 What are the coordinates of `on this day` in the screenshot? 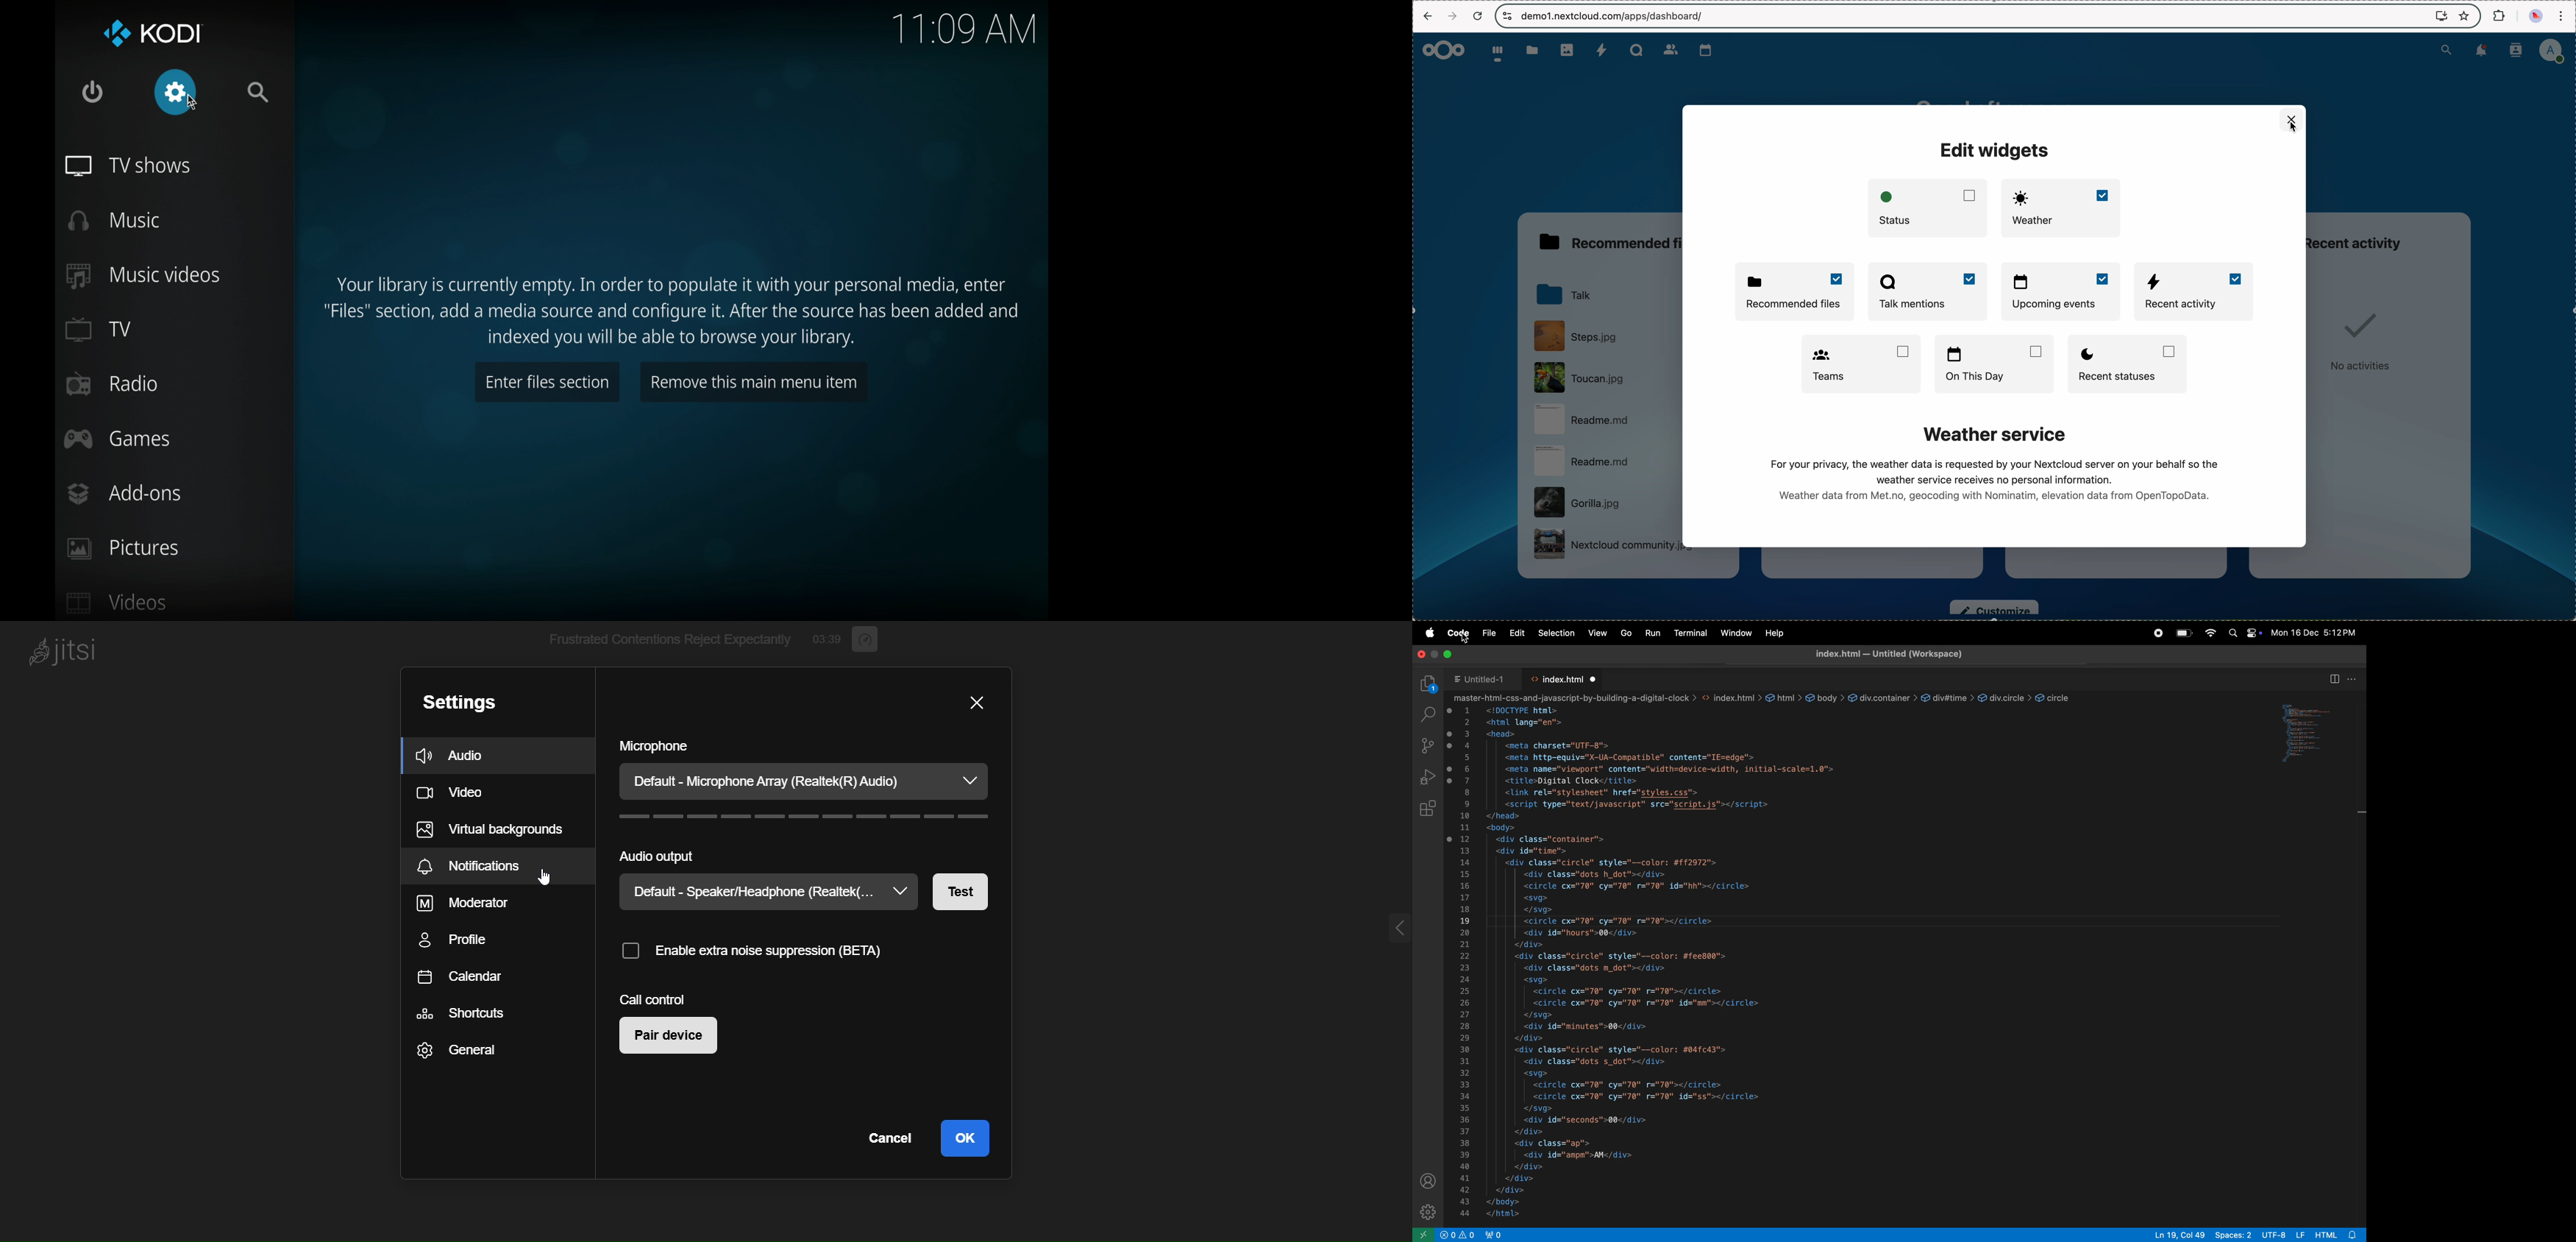 It's located at (1995, 364).